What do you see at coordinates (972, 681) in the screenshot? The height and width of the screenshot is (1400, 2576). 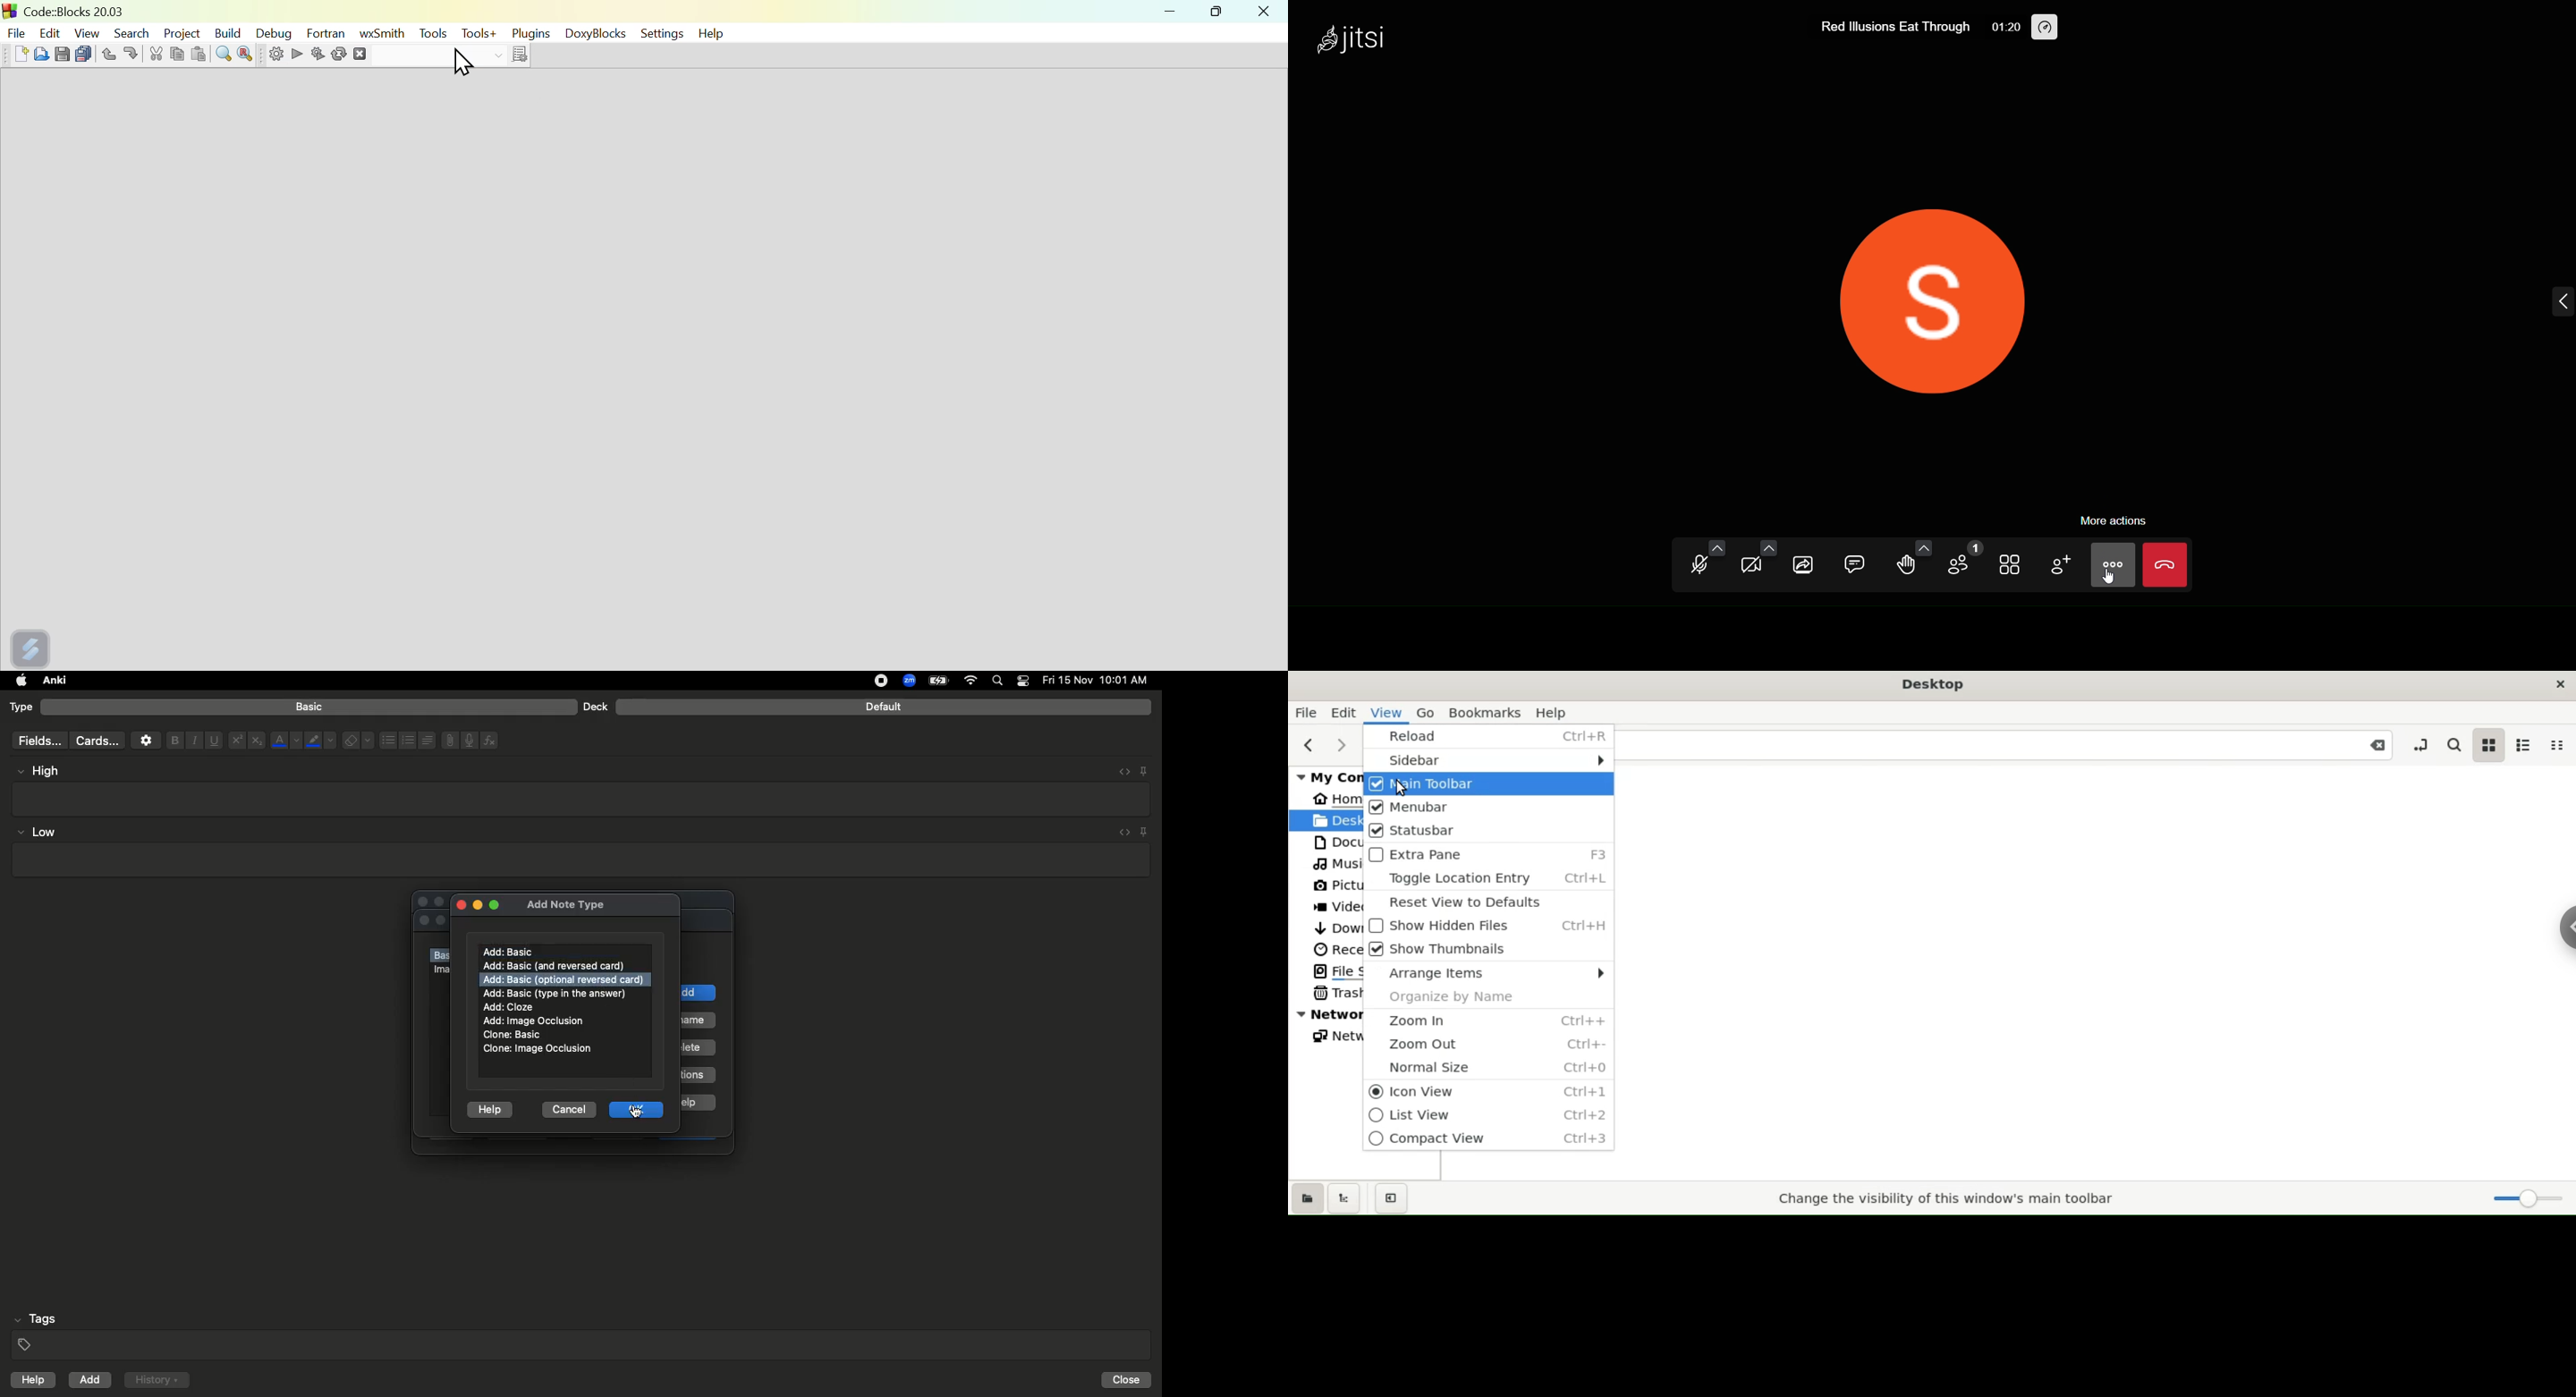 I see `Internet` at bounding box center [972, 681].